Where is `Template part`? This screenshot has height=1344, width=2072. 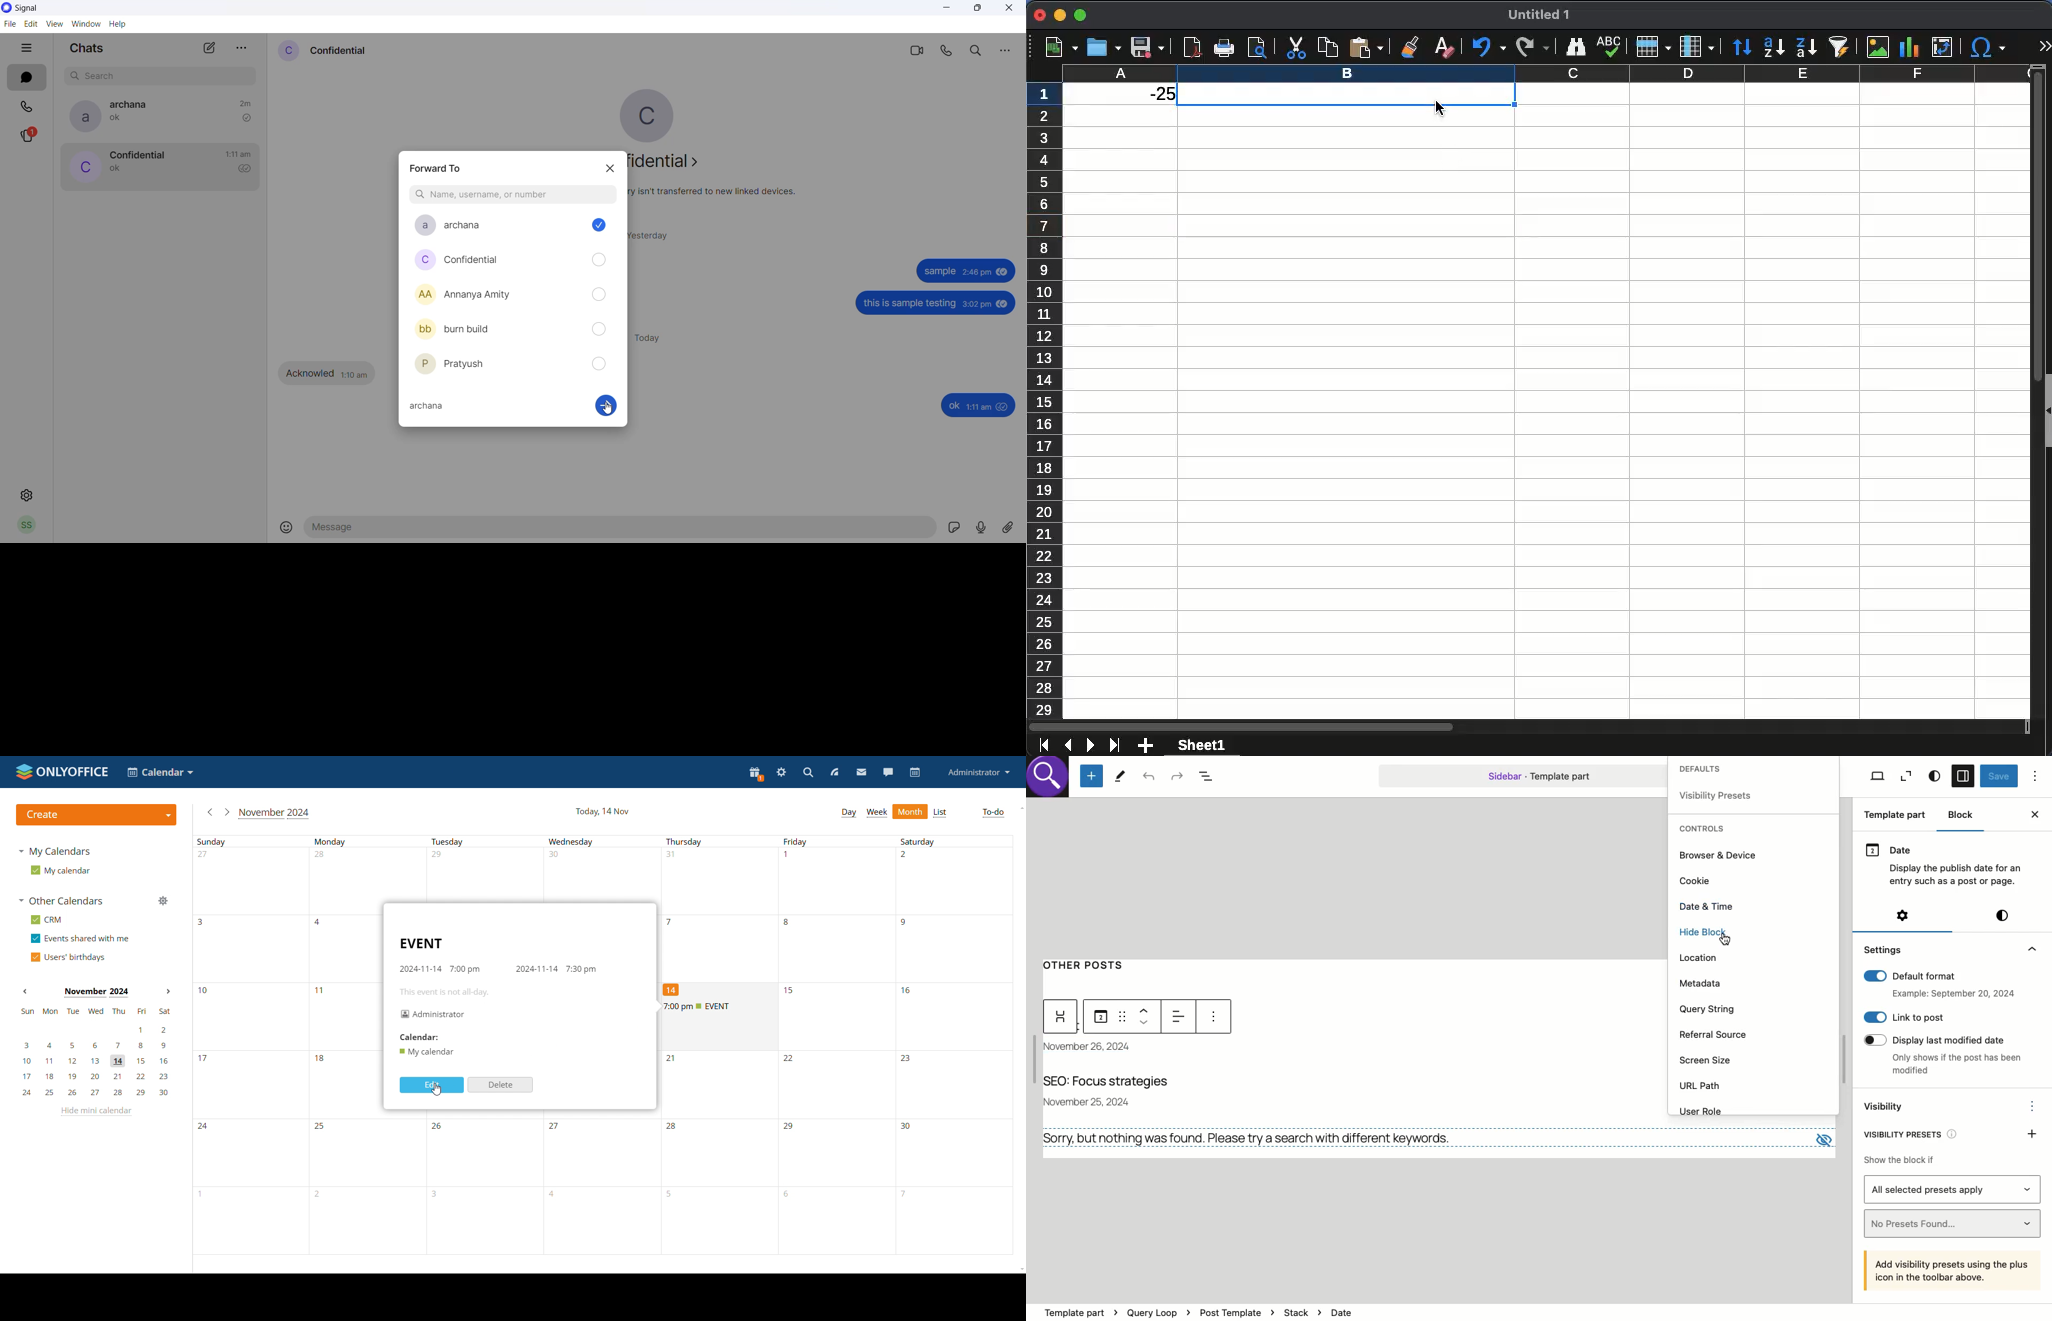 Template part is located at coordinates (1523, 775).